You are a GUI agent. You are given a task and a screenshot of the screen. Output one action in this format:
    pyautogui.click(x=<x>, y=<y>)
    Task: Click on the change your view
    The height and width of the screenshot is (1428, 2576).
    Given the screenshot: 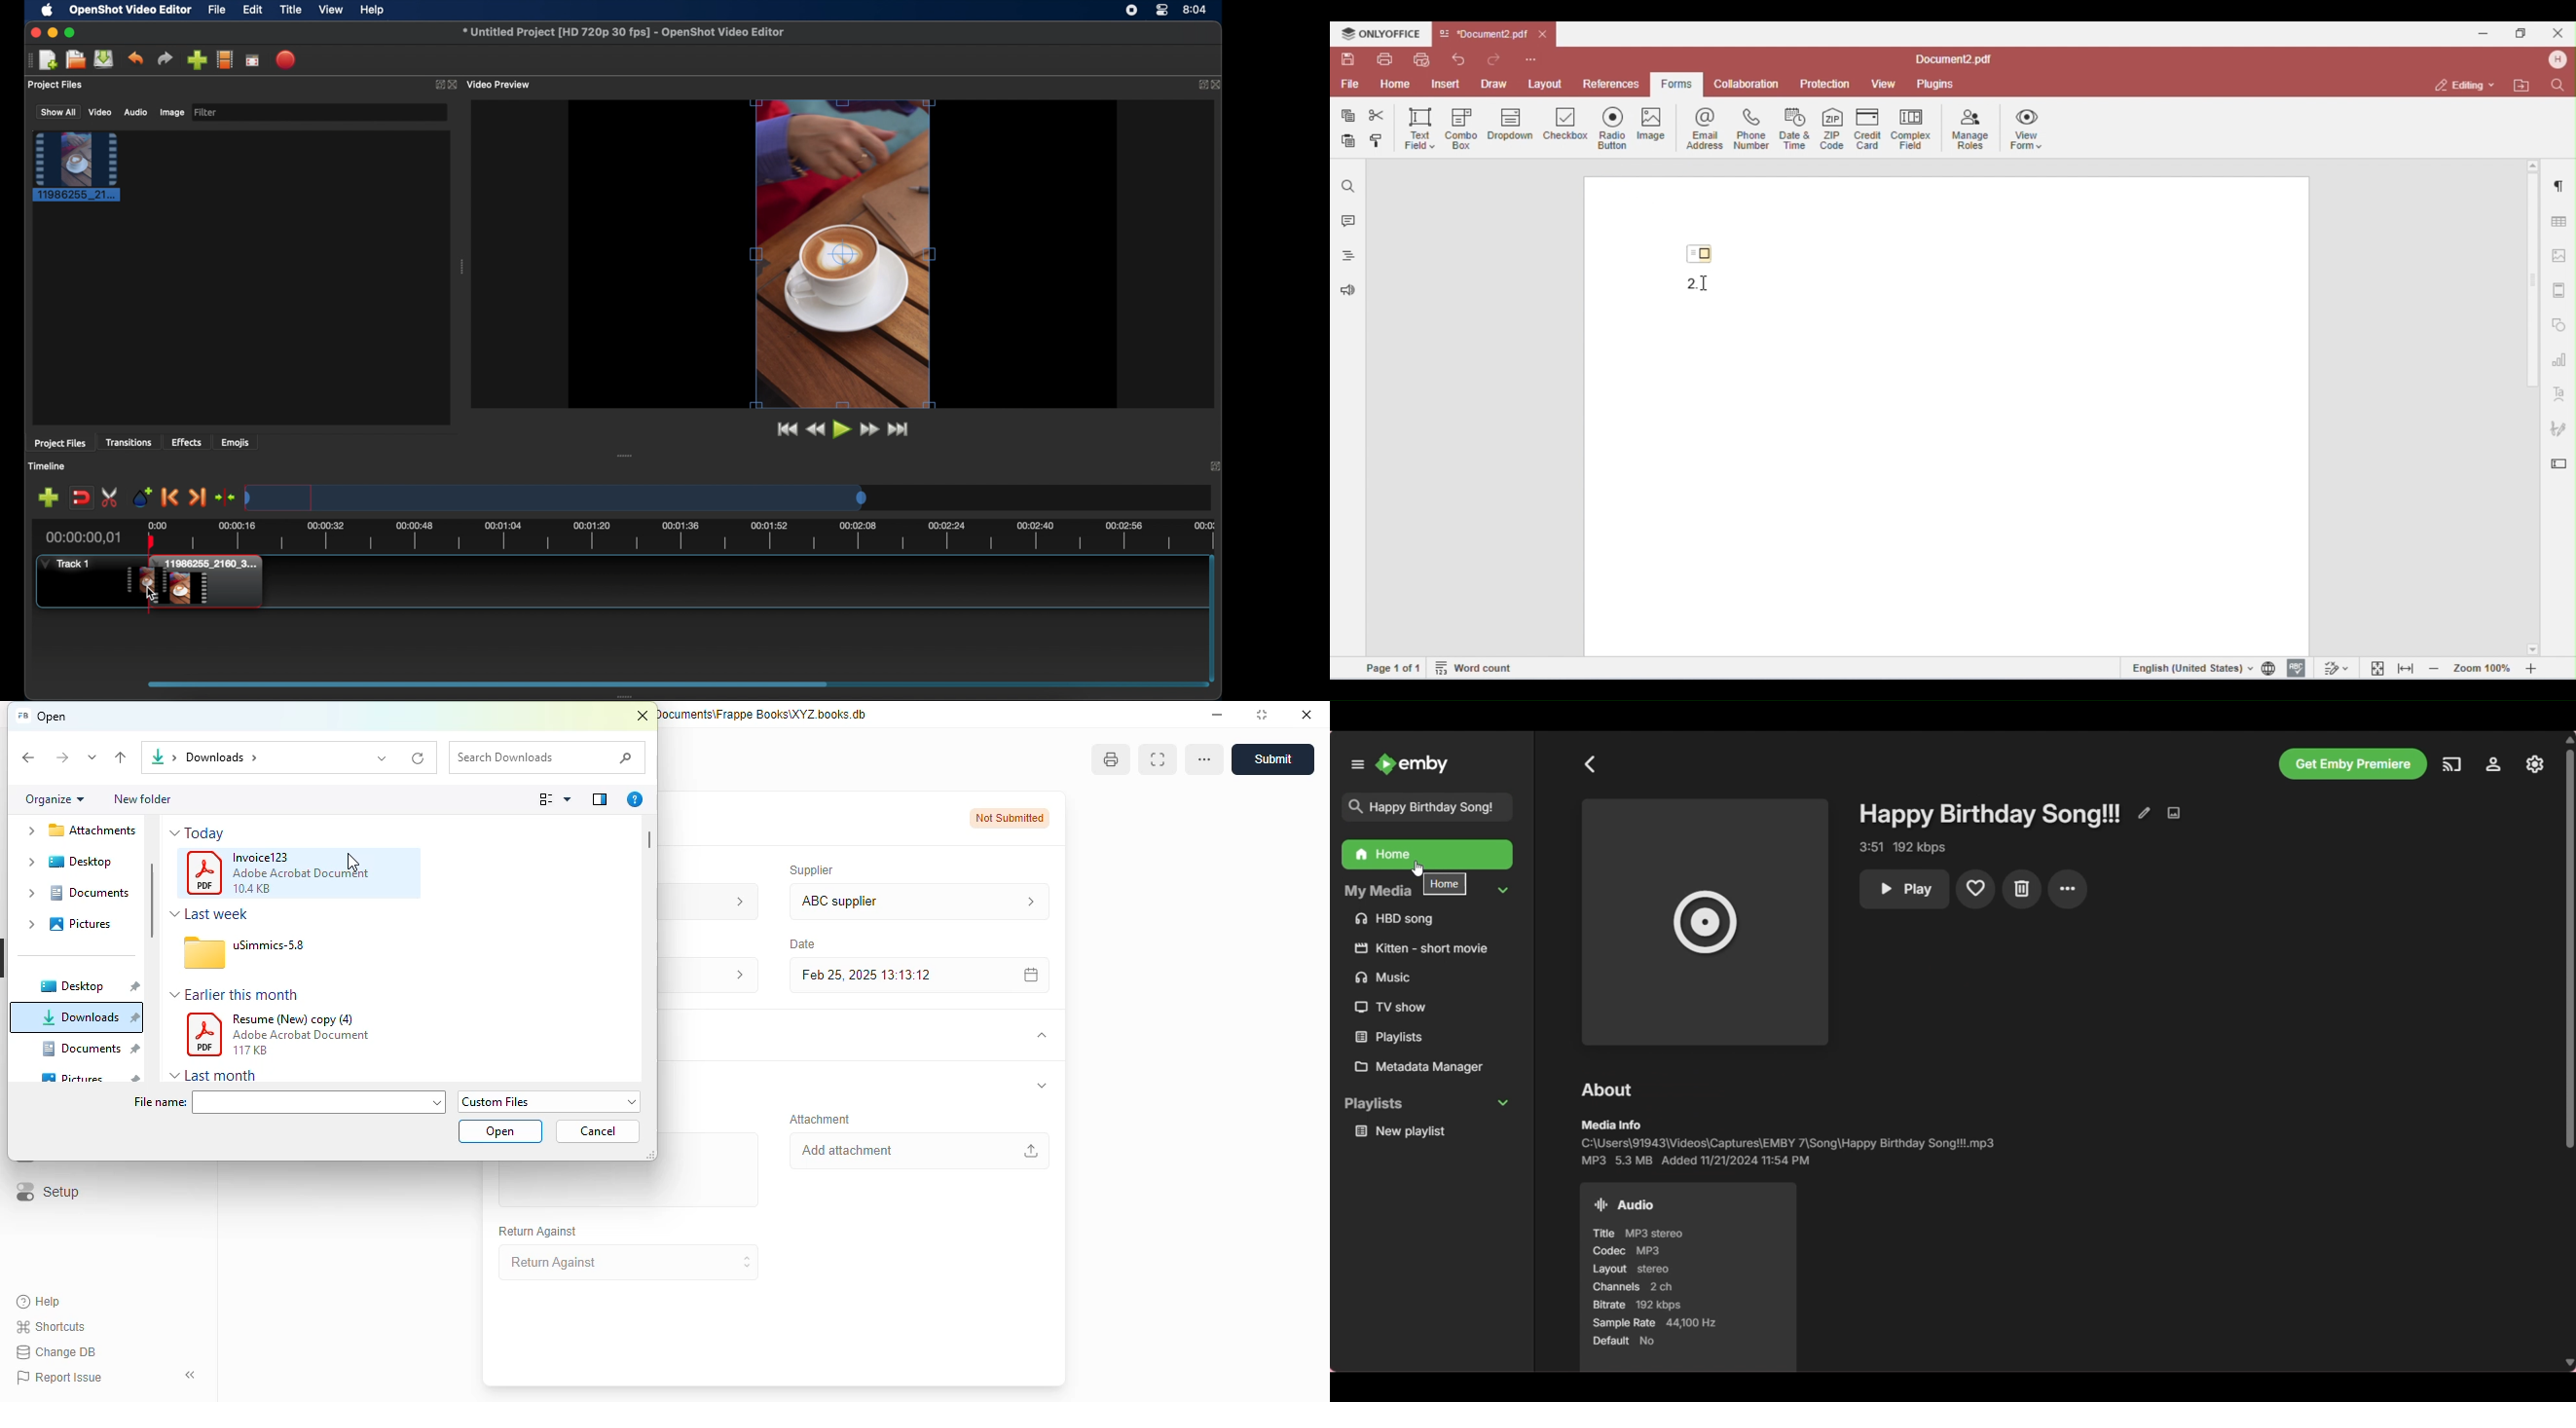 What is the action you would take?
    pyautogui.click(x=556, y=799)
    